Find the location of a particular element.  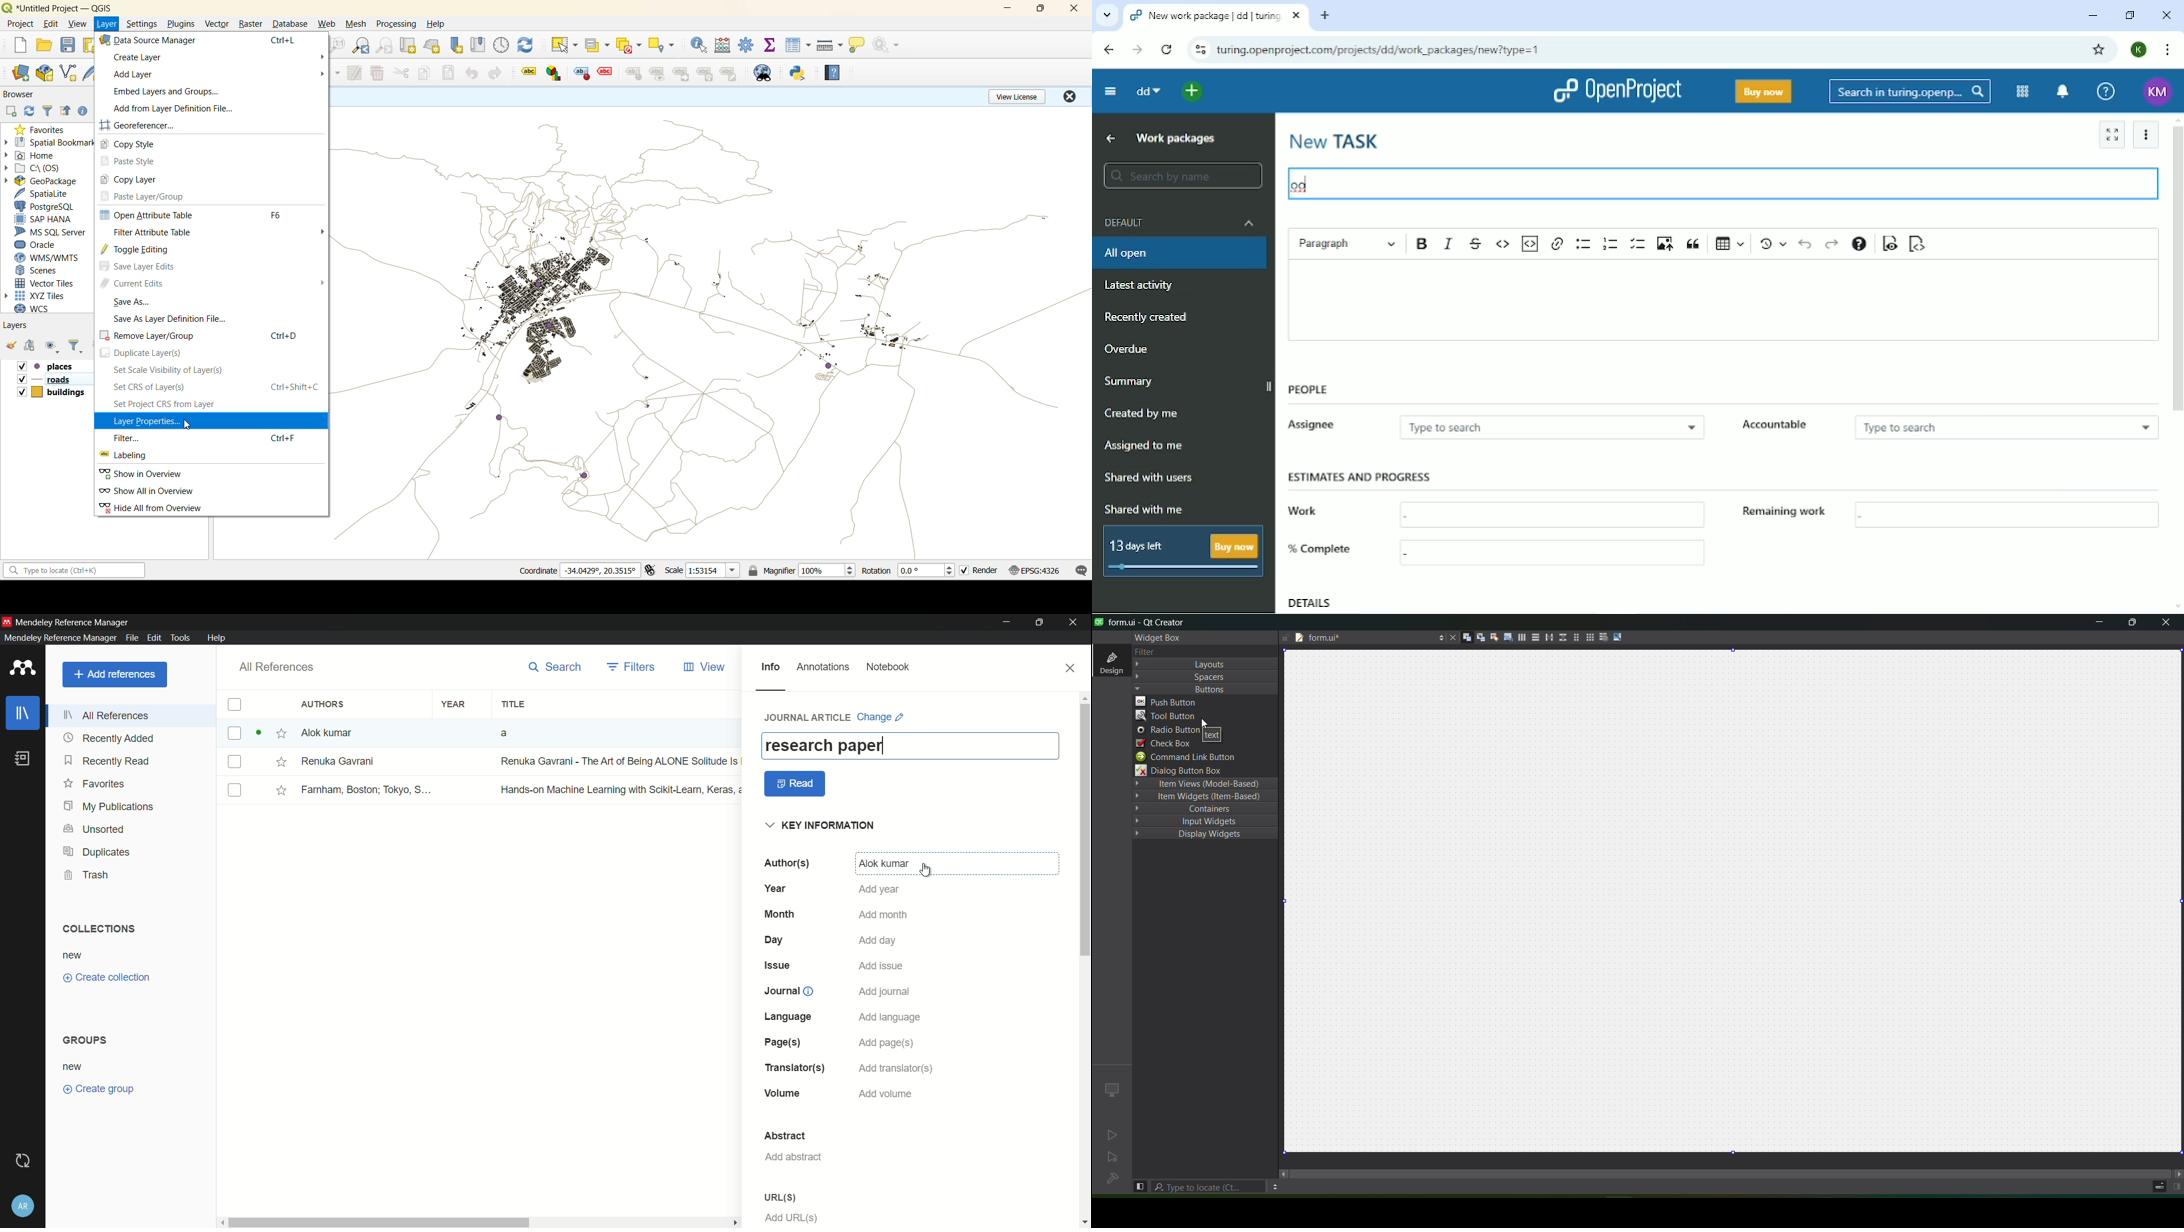

Estimates and progress is located at coordinates (1361, 475).